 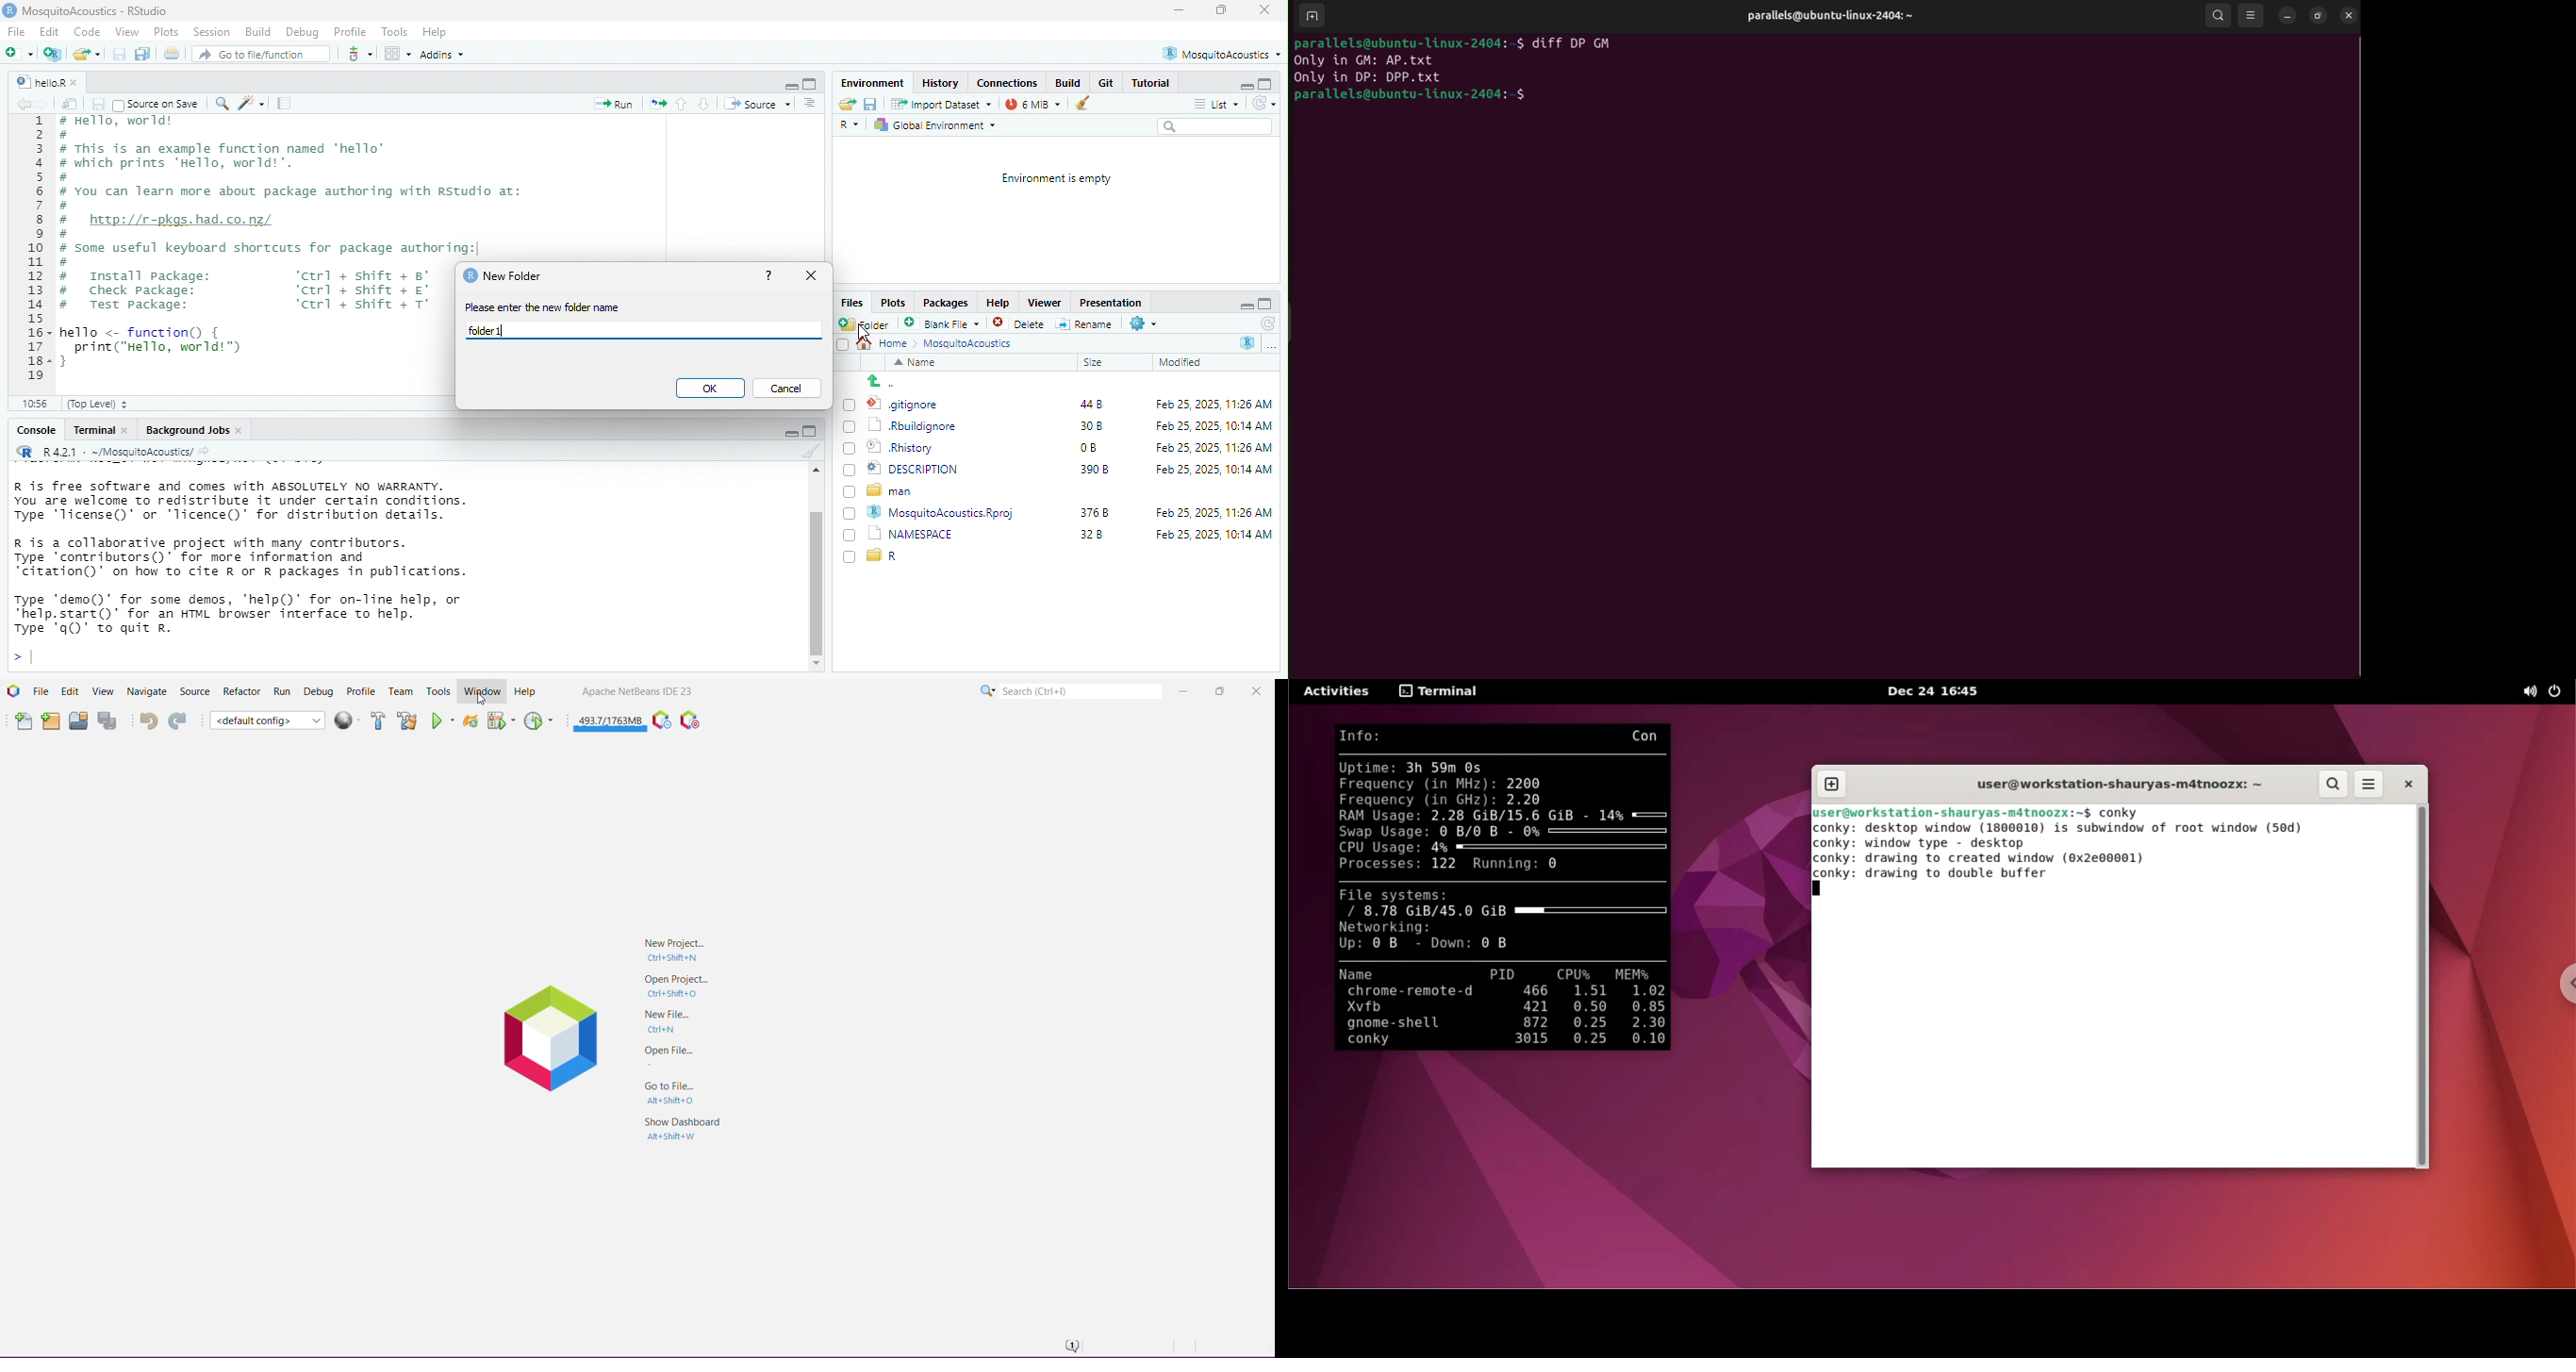 What do you see at coordinates (655, 104) in the screenshot?
I see `re run the previous code` at bounding box center [655, 104].